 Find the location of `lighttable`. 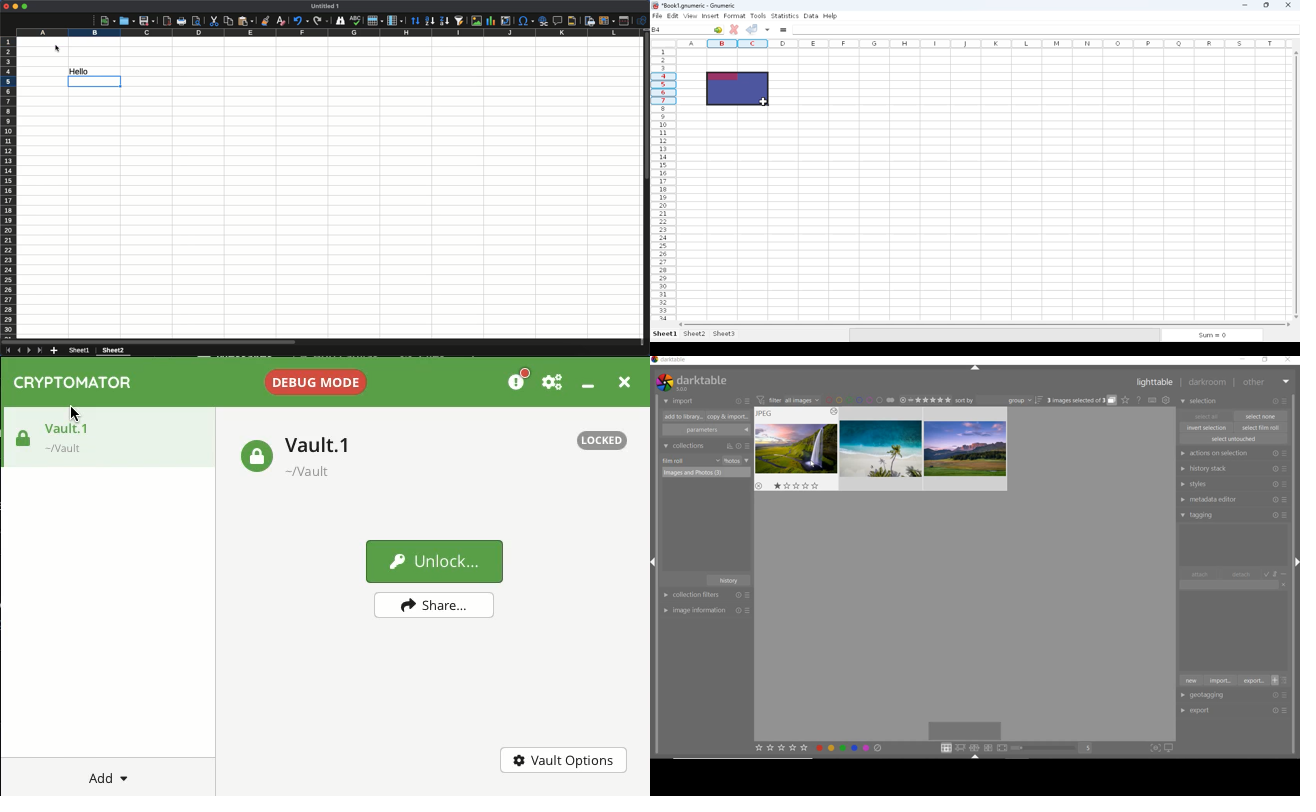

lighttable is located at coordinates (1155, 384).